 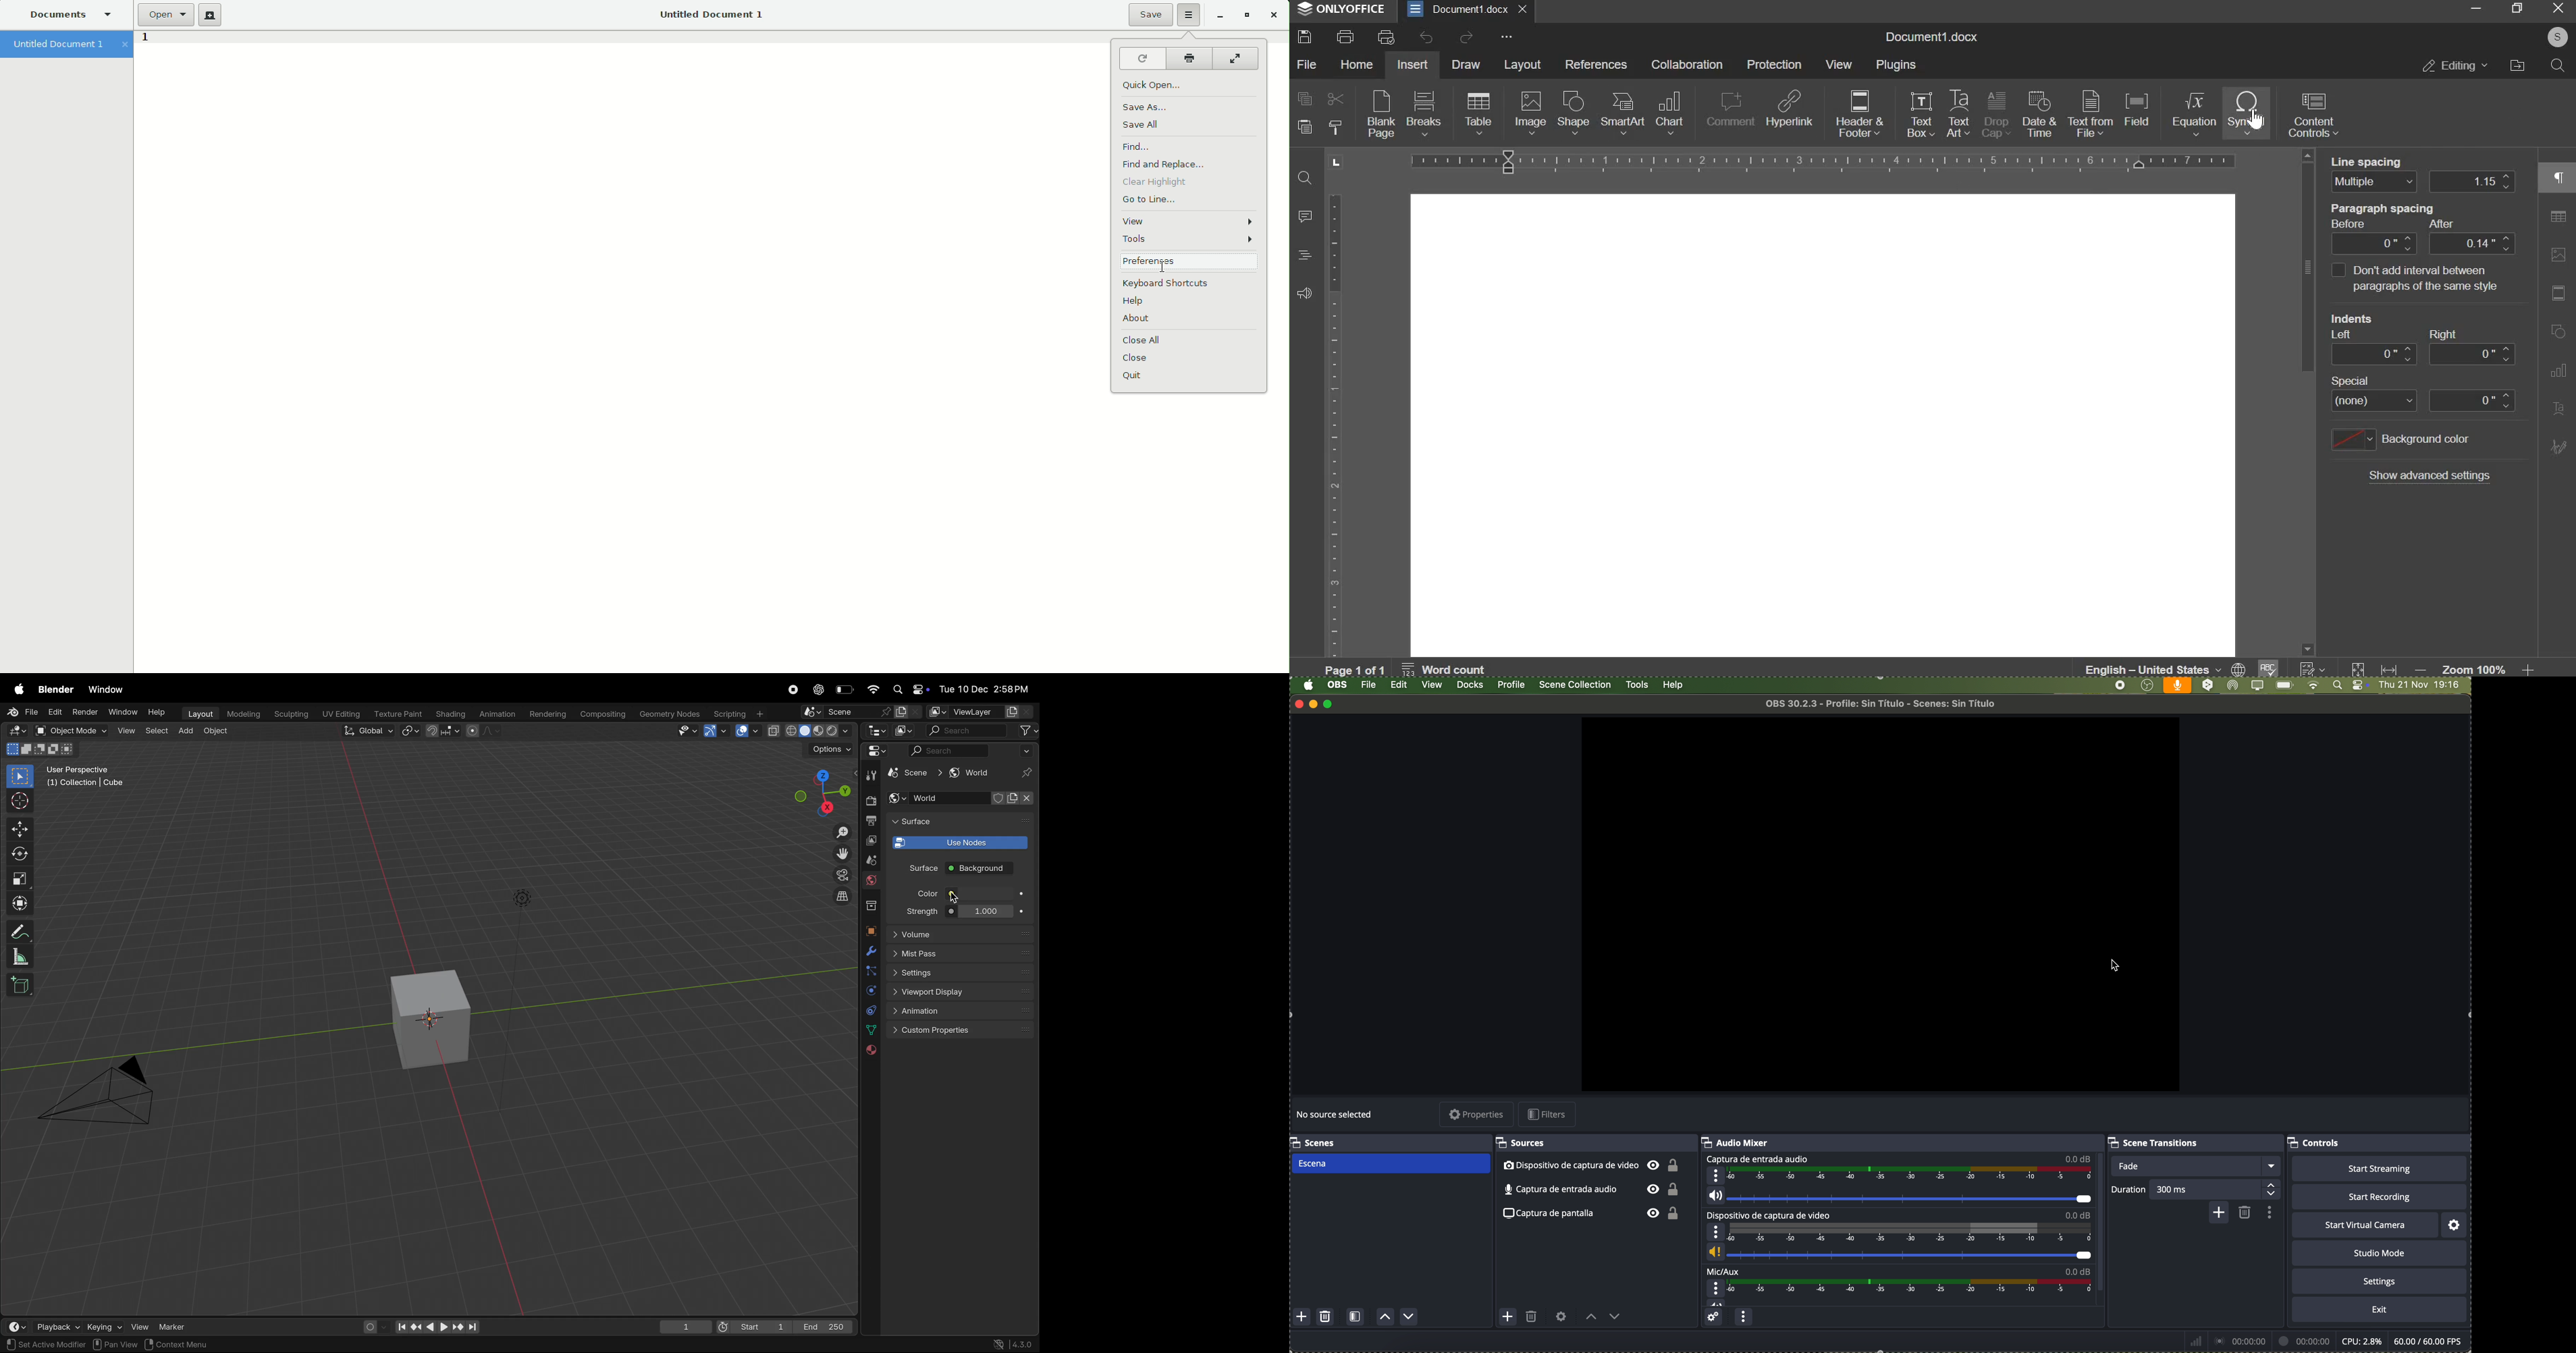 I want to click on don't add internal between paragraphs of the same style, so click(x=2433, y=281).